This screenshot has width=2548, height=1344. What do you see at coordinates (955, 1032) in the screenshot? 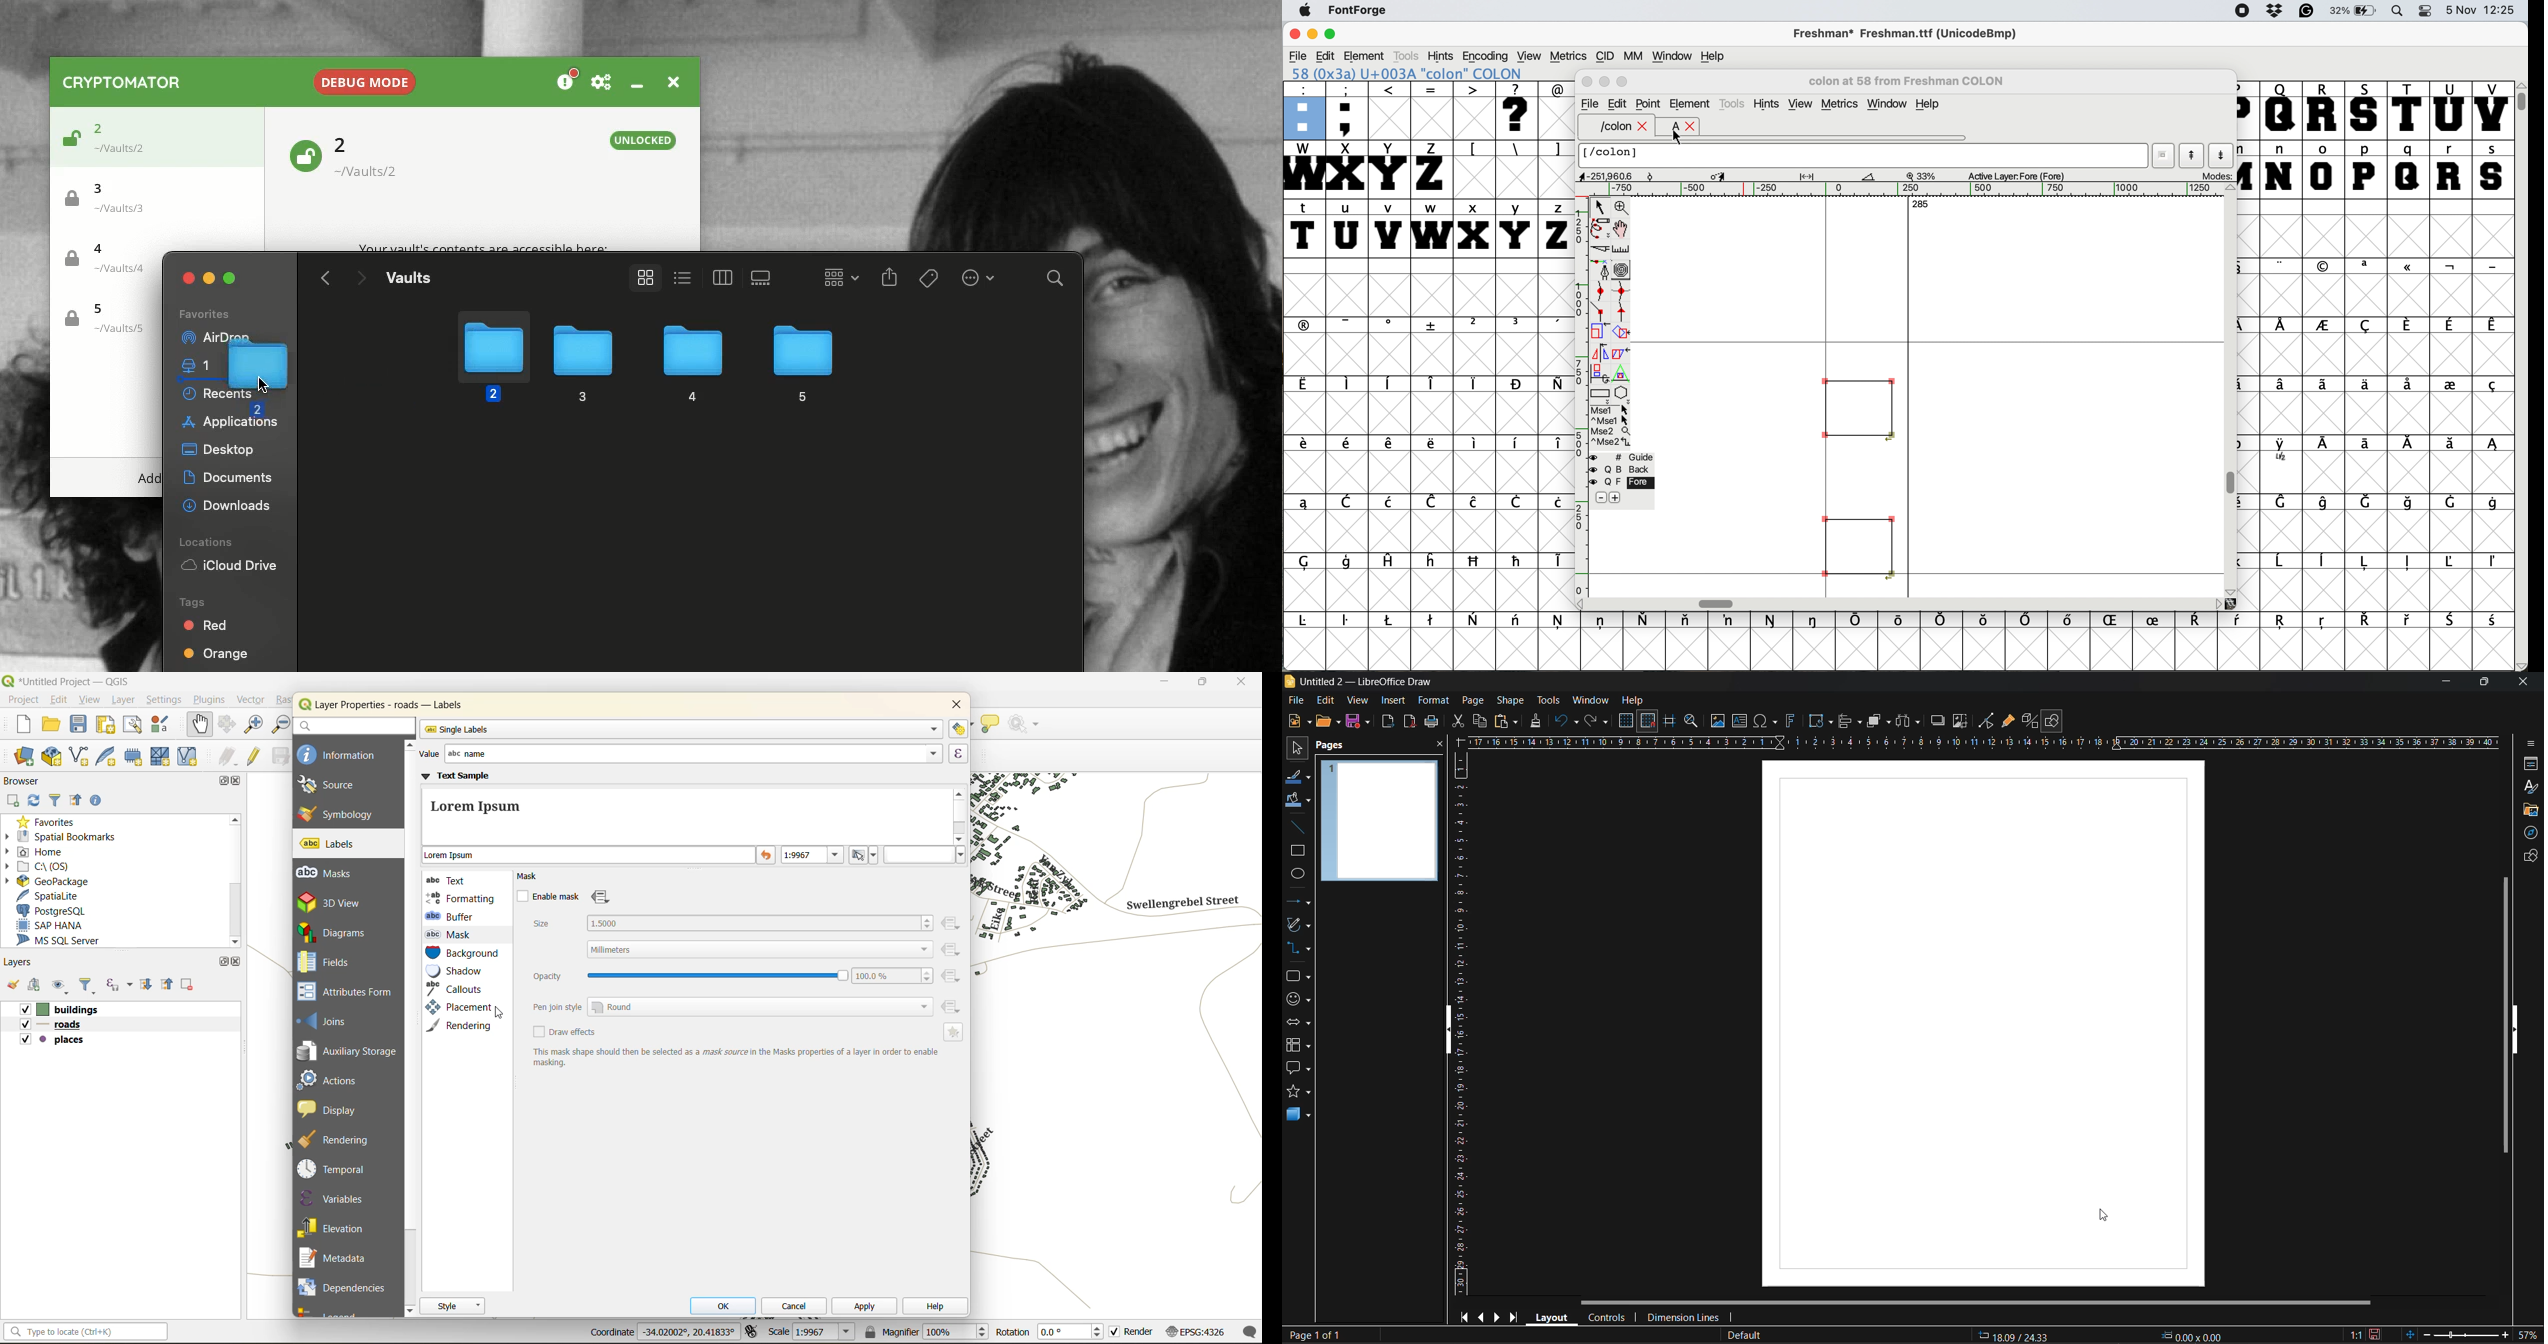
I see `customize effects` at bounding box center [955, 1032].